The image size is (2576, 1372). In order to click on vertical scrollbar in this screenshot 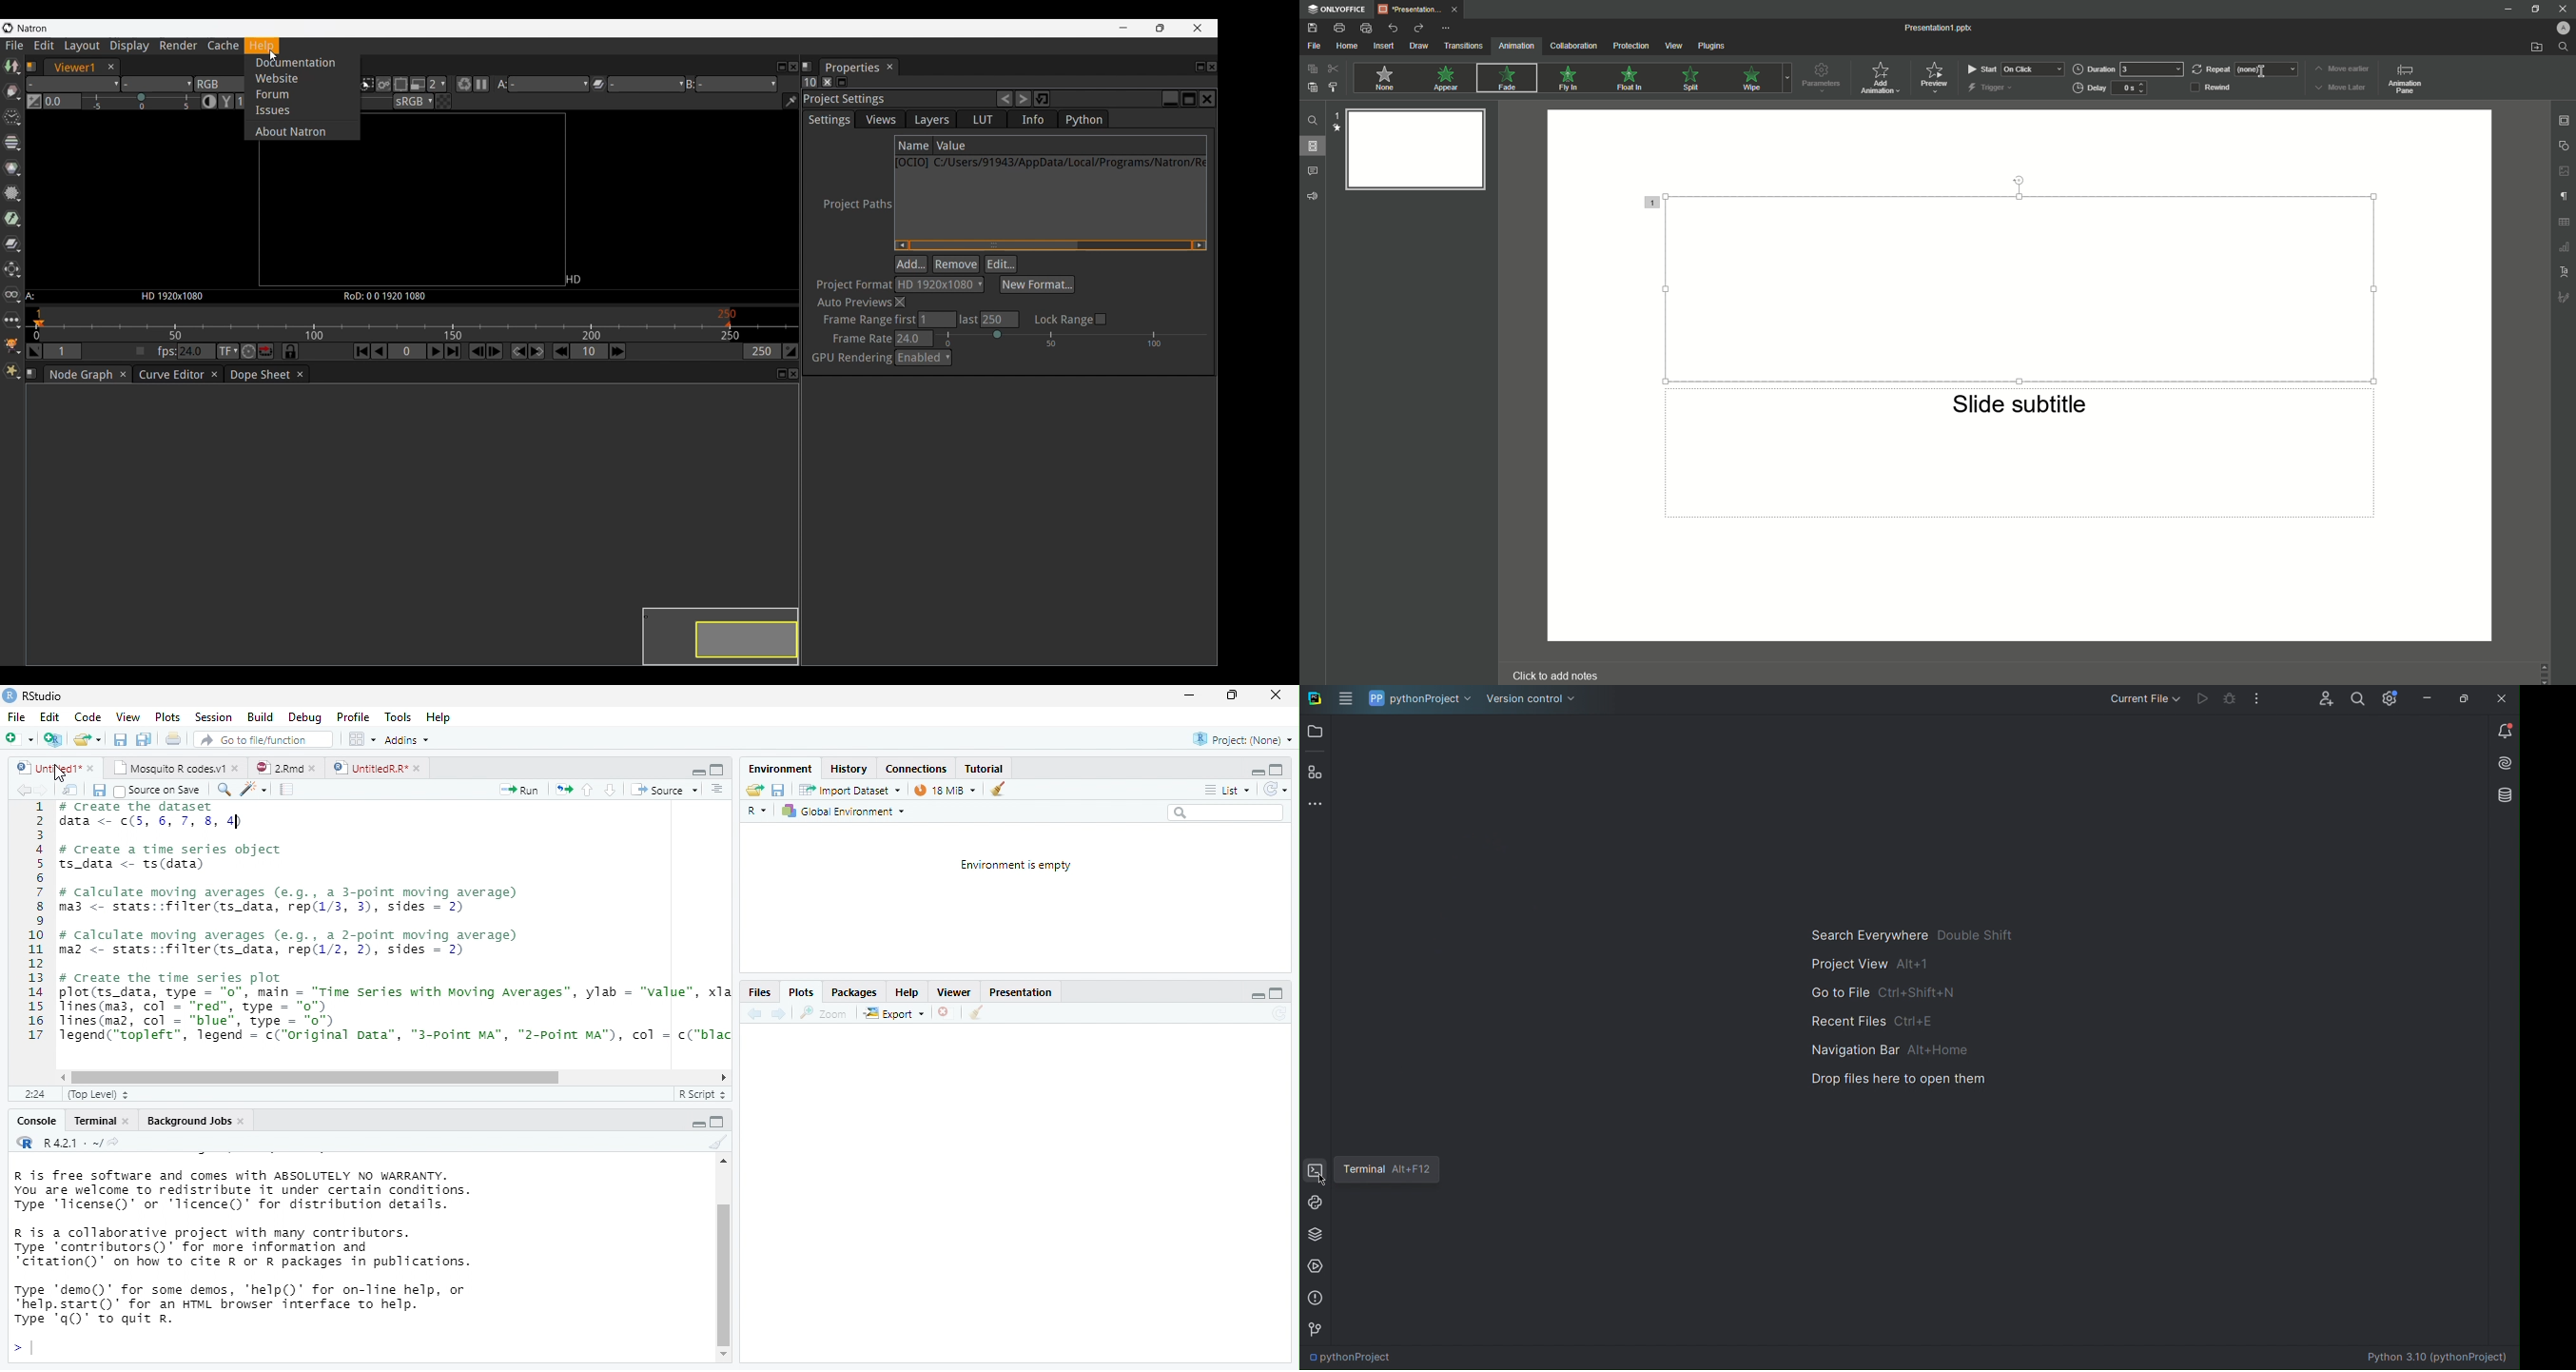, I will do `click(724, 1274)`.